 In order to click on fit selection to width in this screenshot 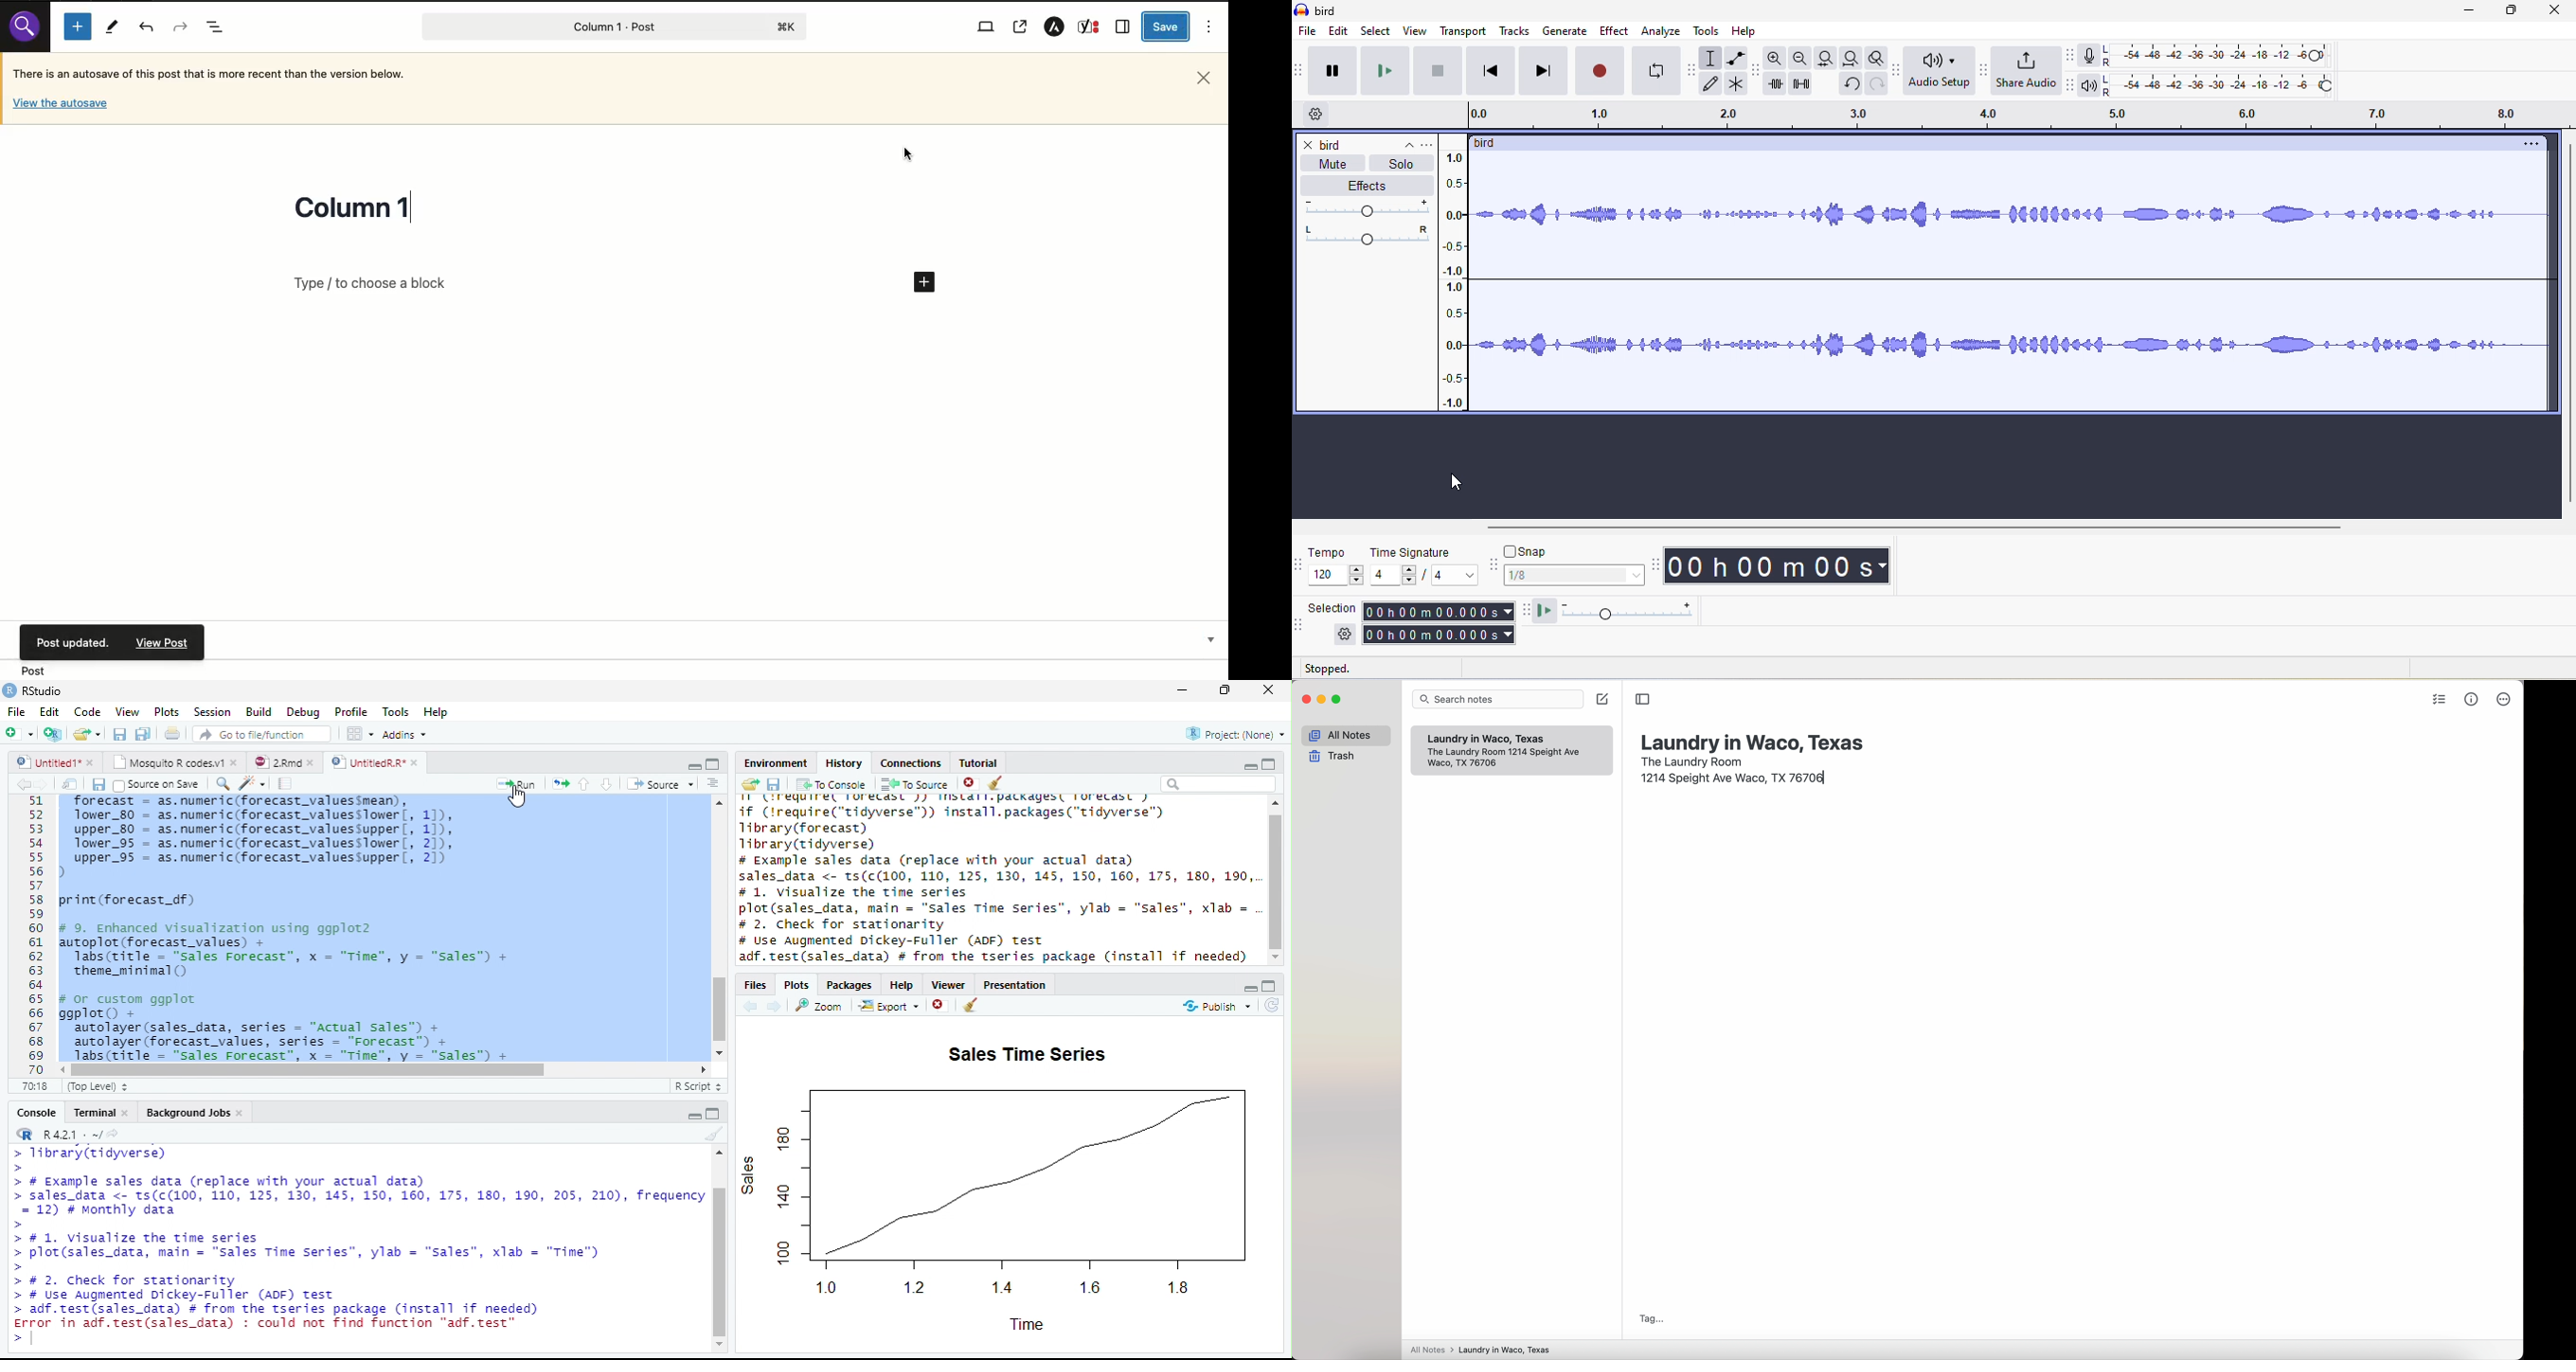, I will do `click(1824, 57)`.